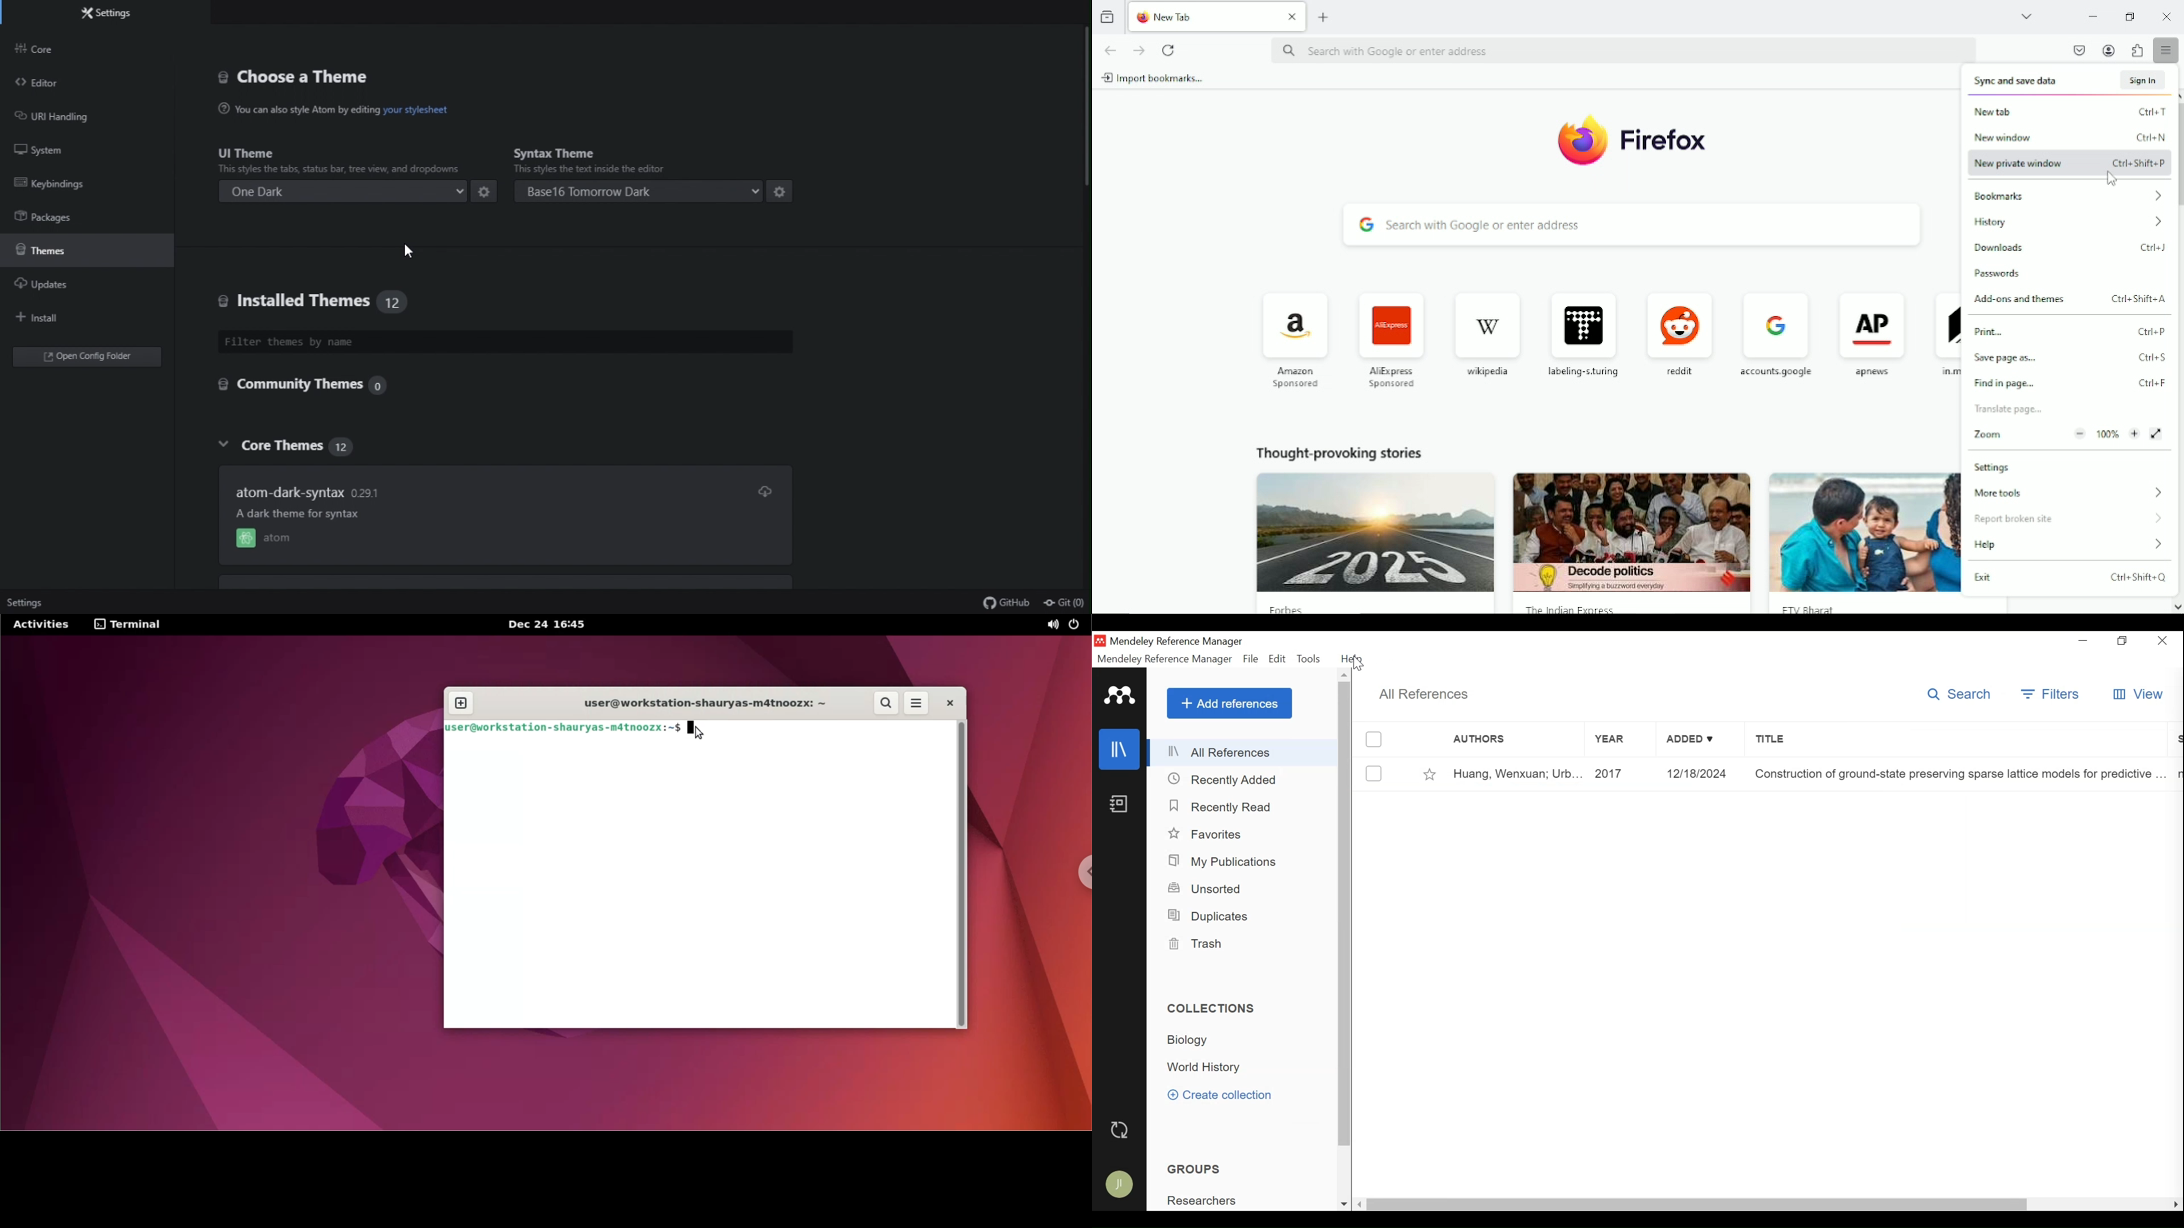 The width and height of the screenshot is (2184, 1232). Describe the element at coordinates (2136, 50) in the screenshot. I see `extensions` at that location.